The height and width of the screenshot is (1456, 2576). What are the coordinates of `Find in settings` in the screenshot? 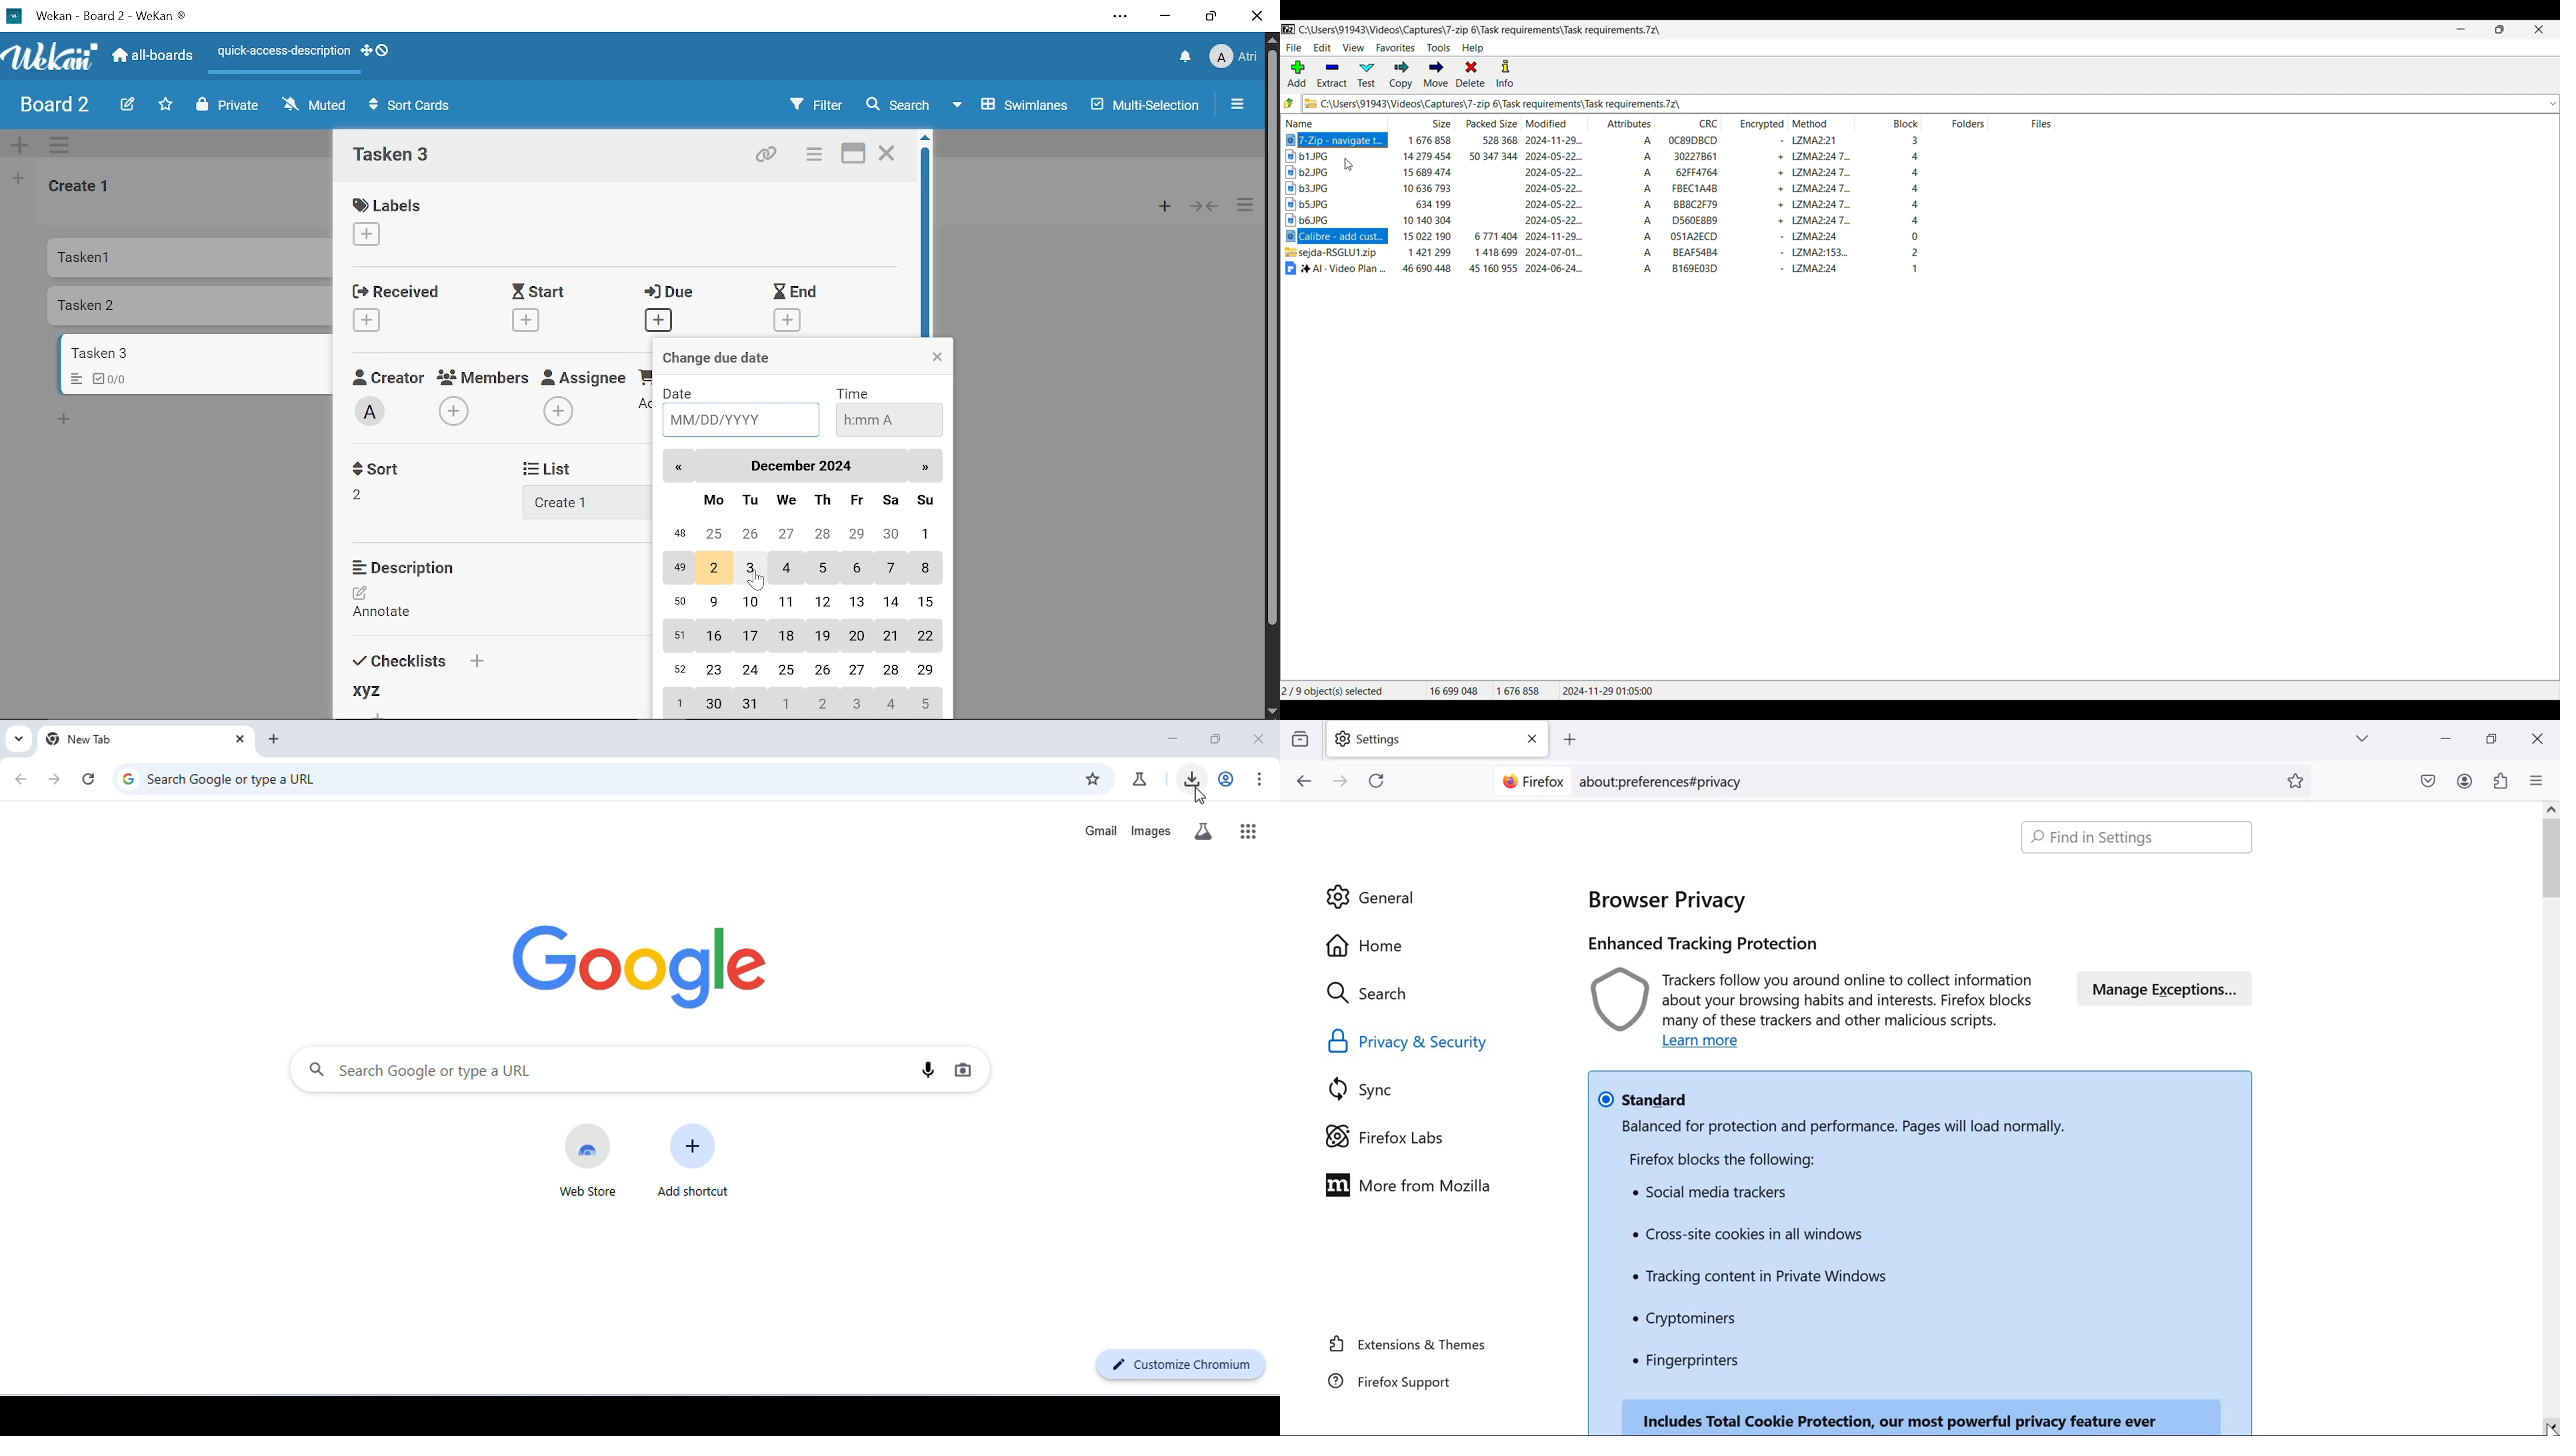 It's located at (2140, 837).